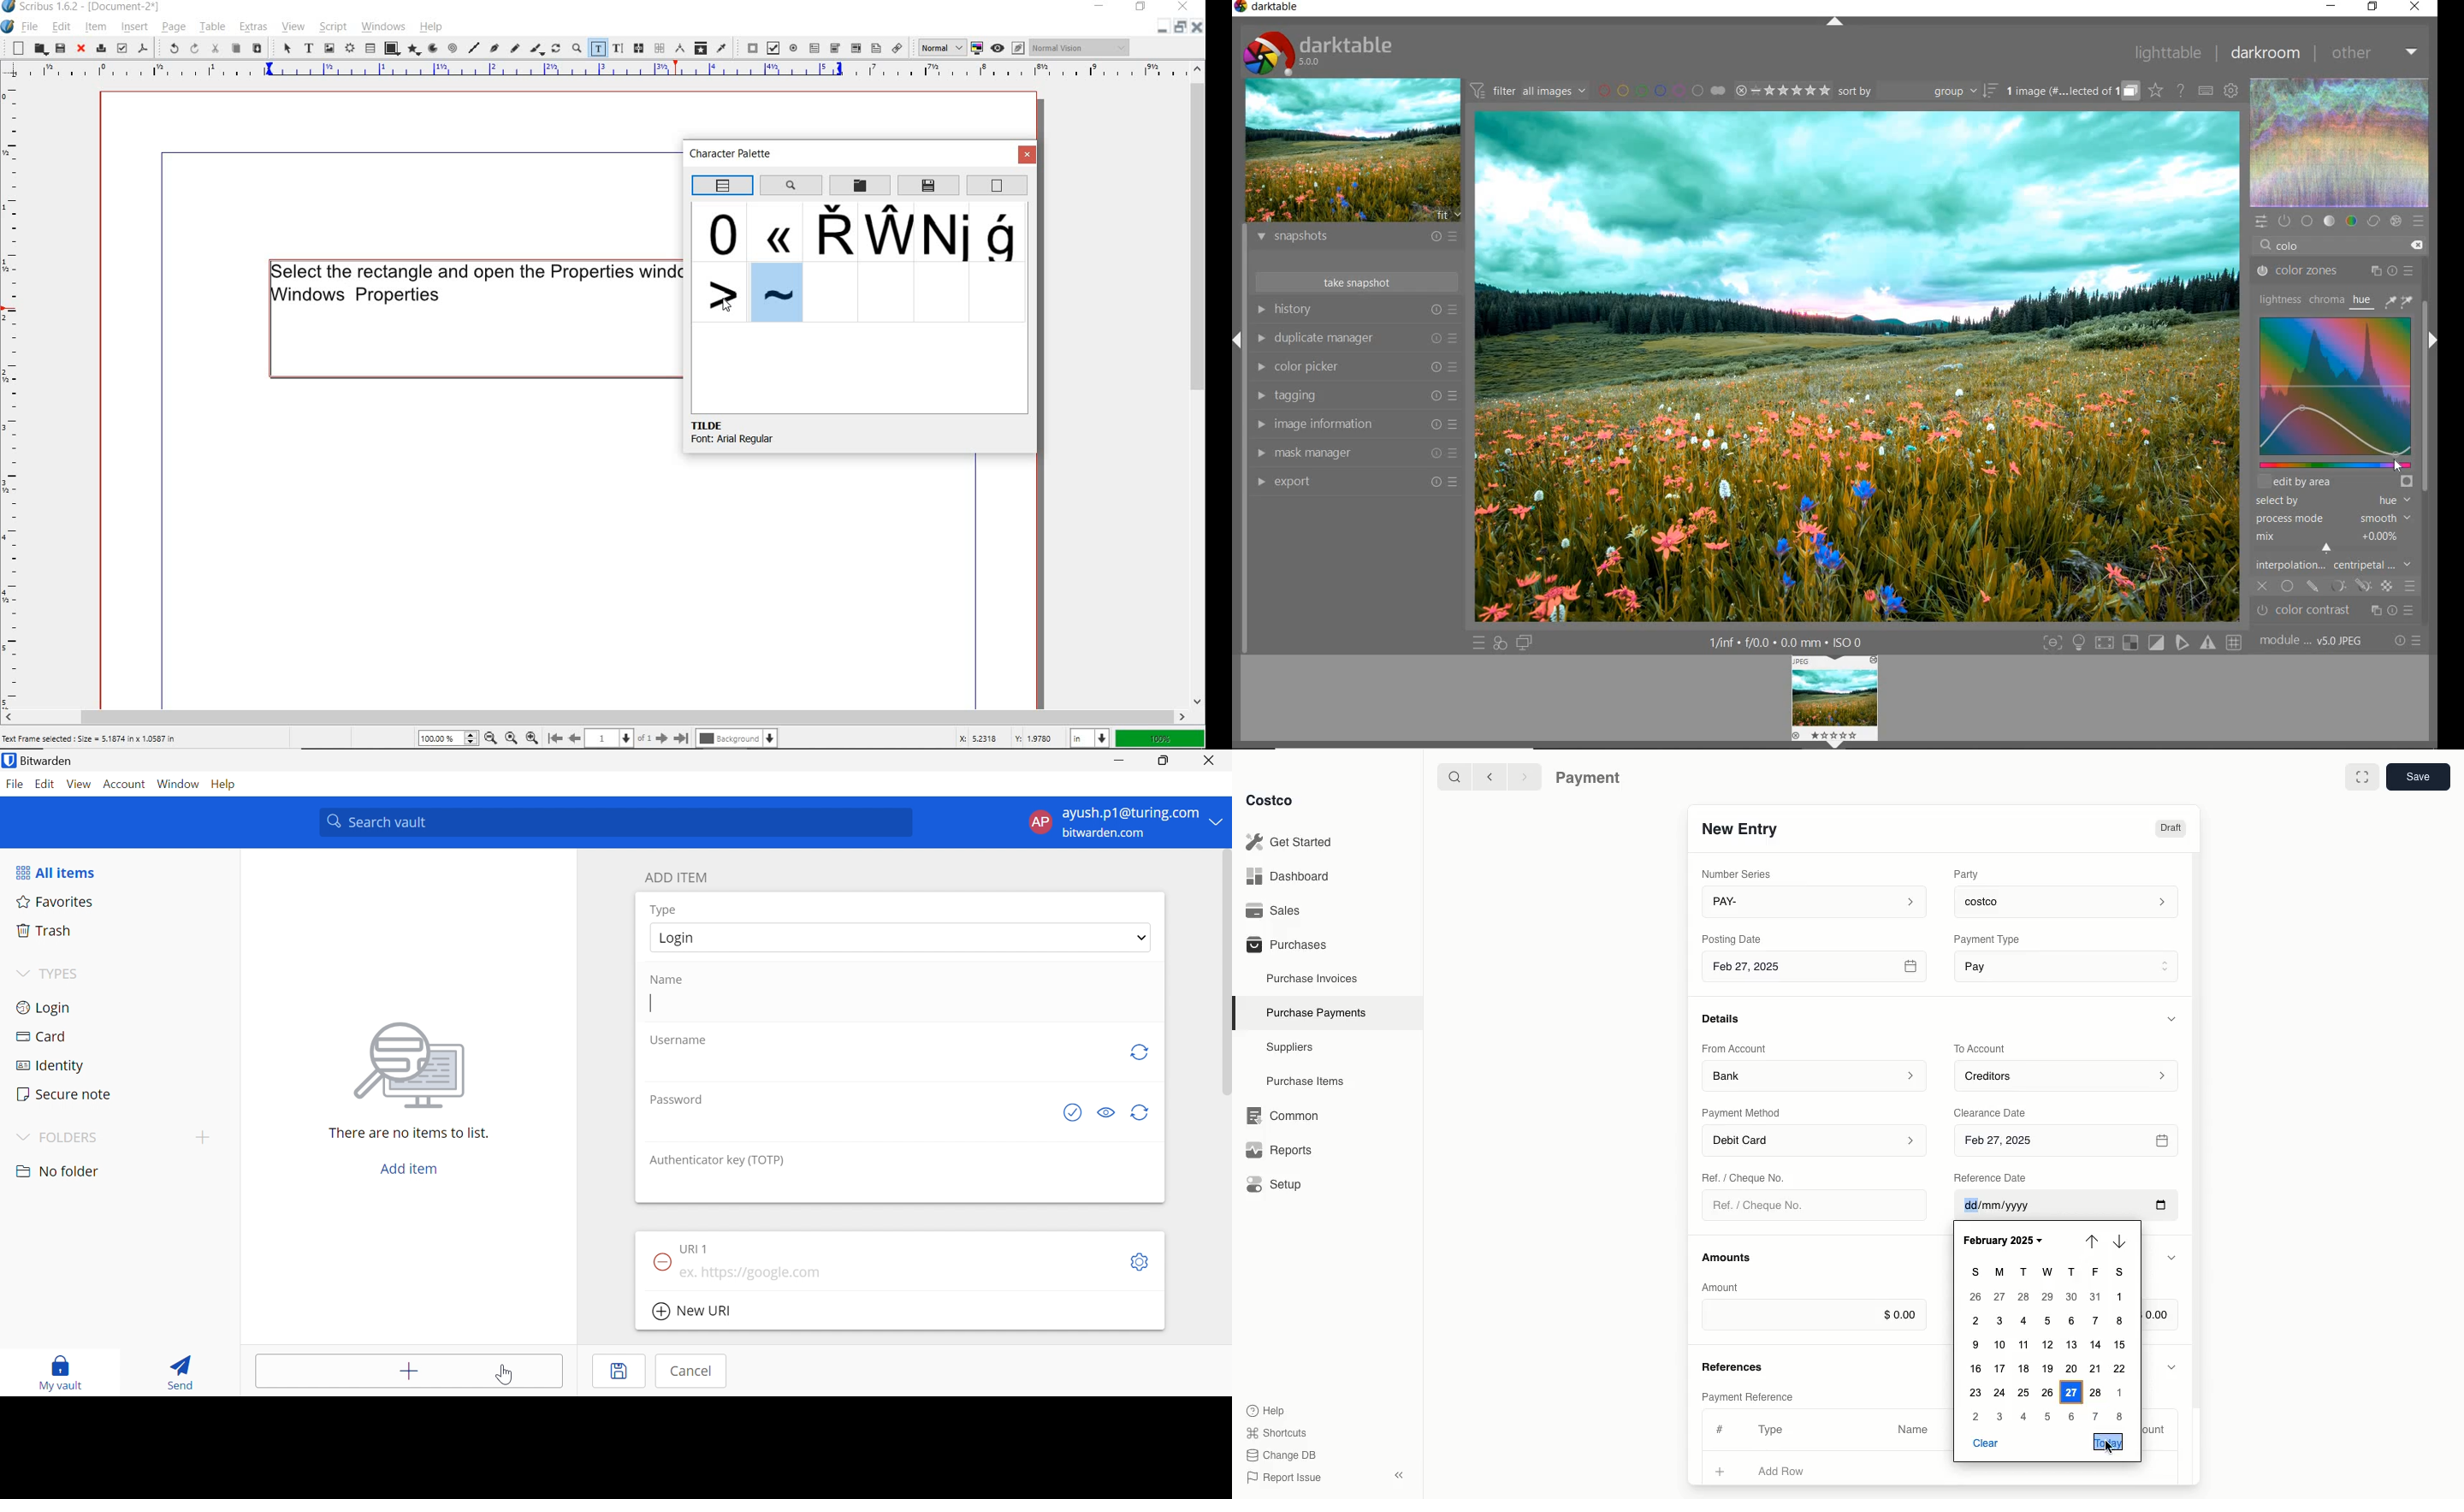 The height and width of the screenshot is (1512, 2464). What do you see at coordinates (1265, 1409) in the screenshot?
I see `Help` at bounding box center [1265, 1409].